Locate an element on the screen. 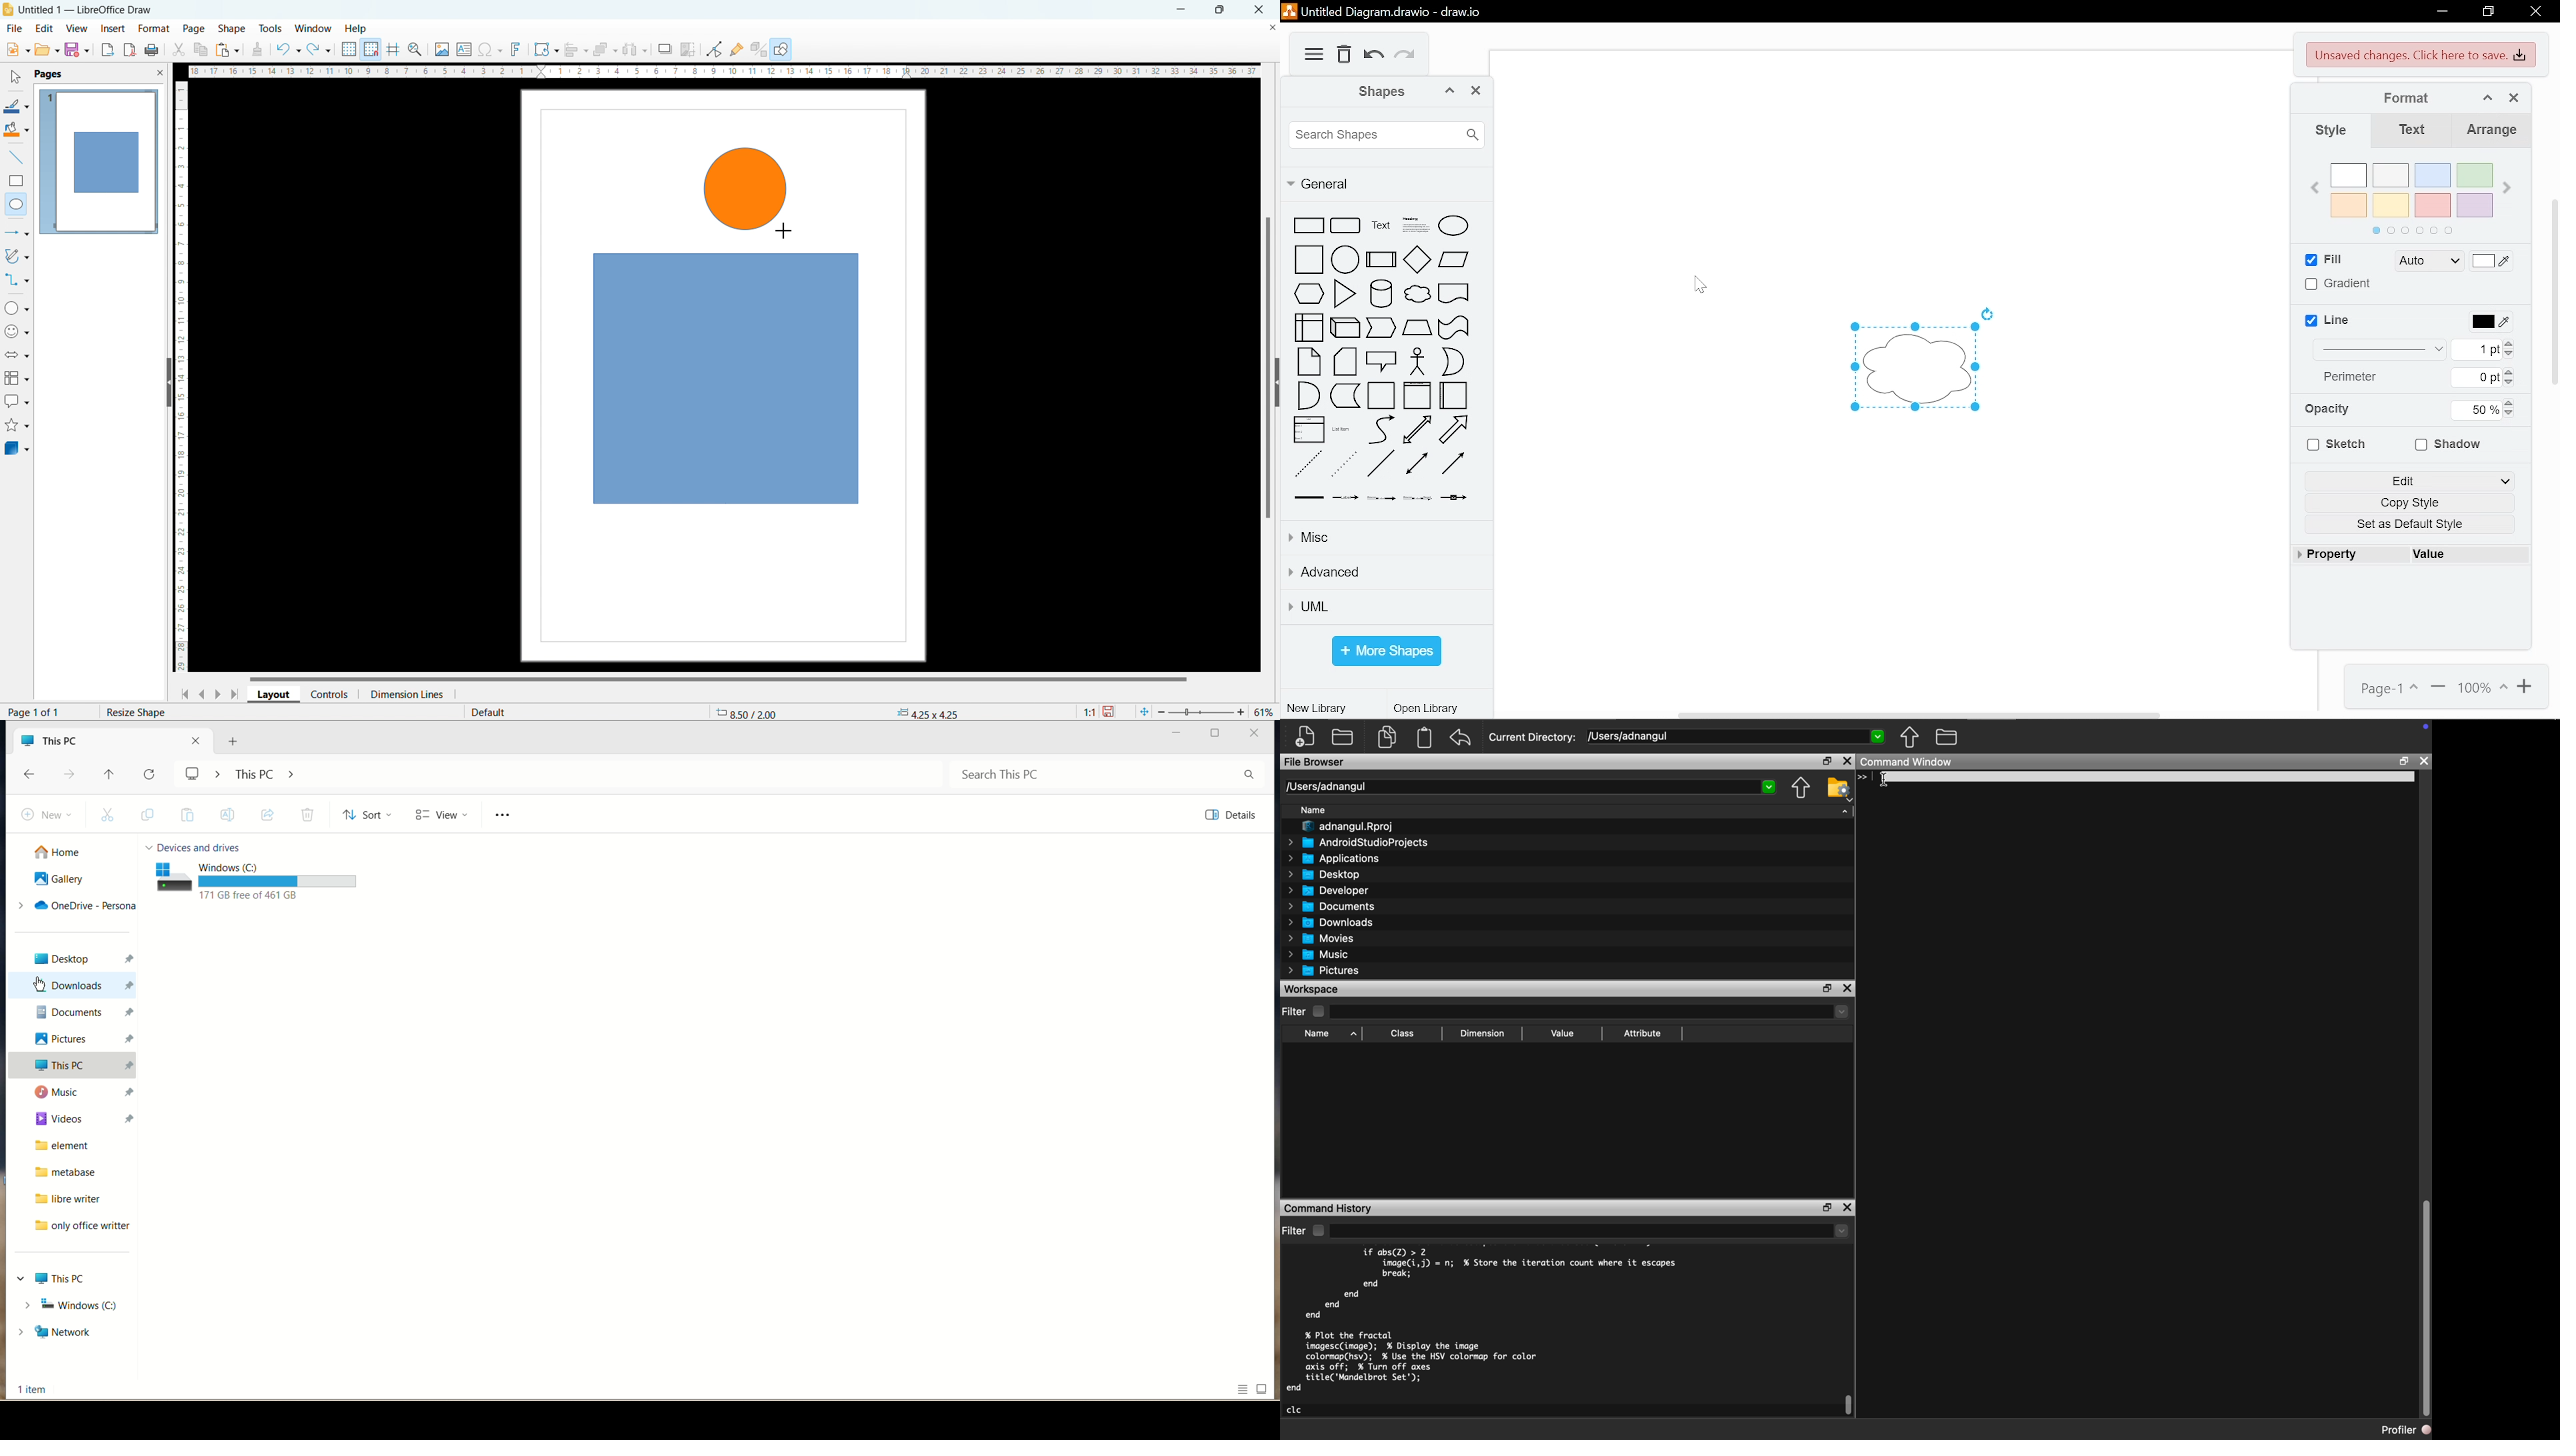  and is located at coordinates (1308, 396).